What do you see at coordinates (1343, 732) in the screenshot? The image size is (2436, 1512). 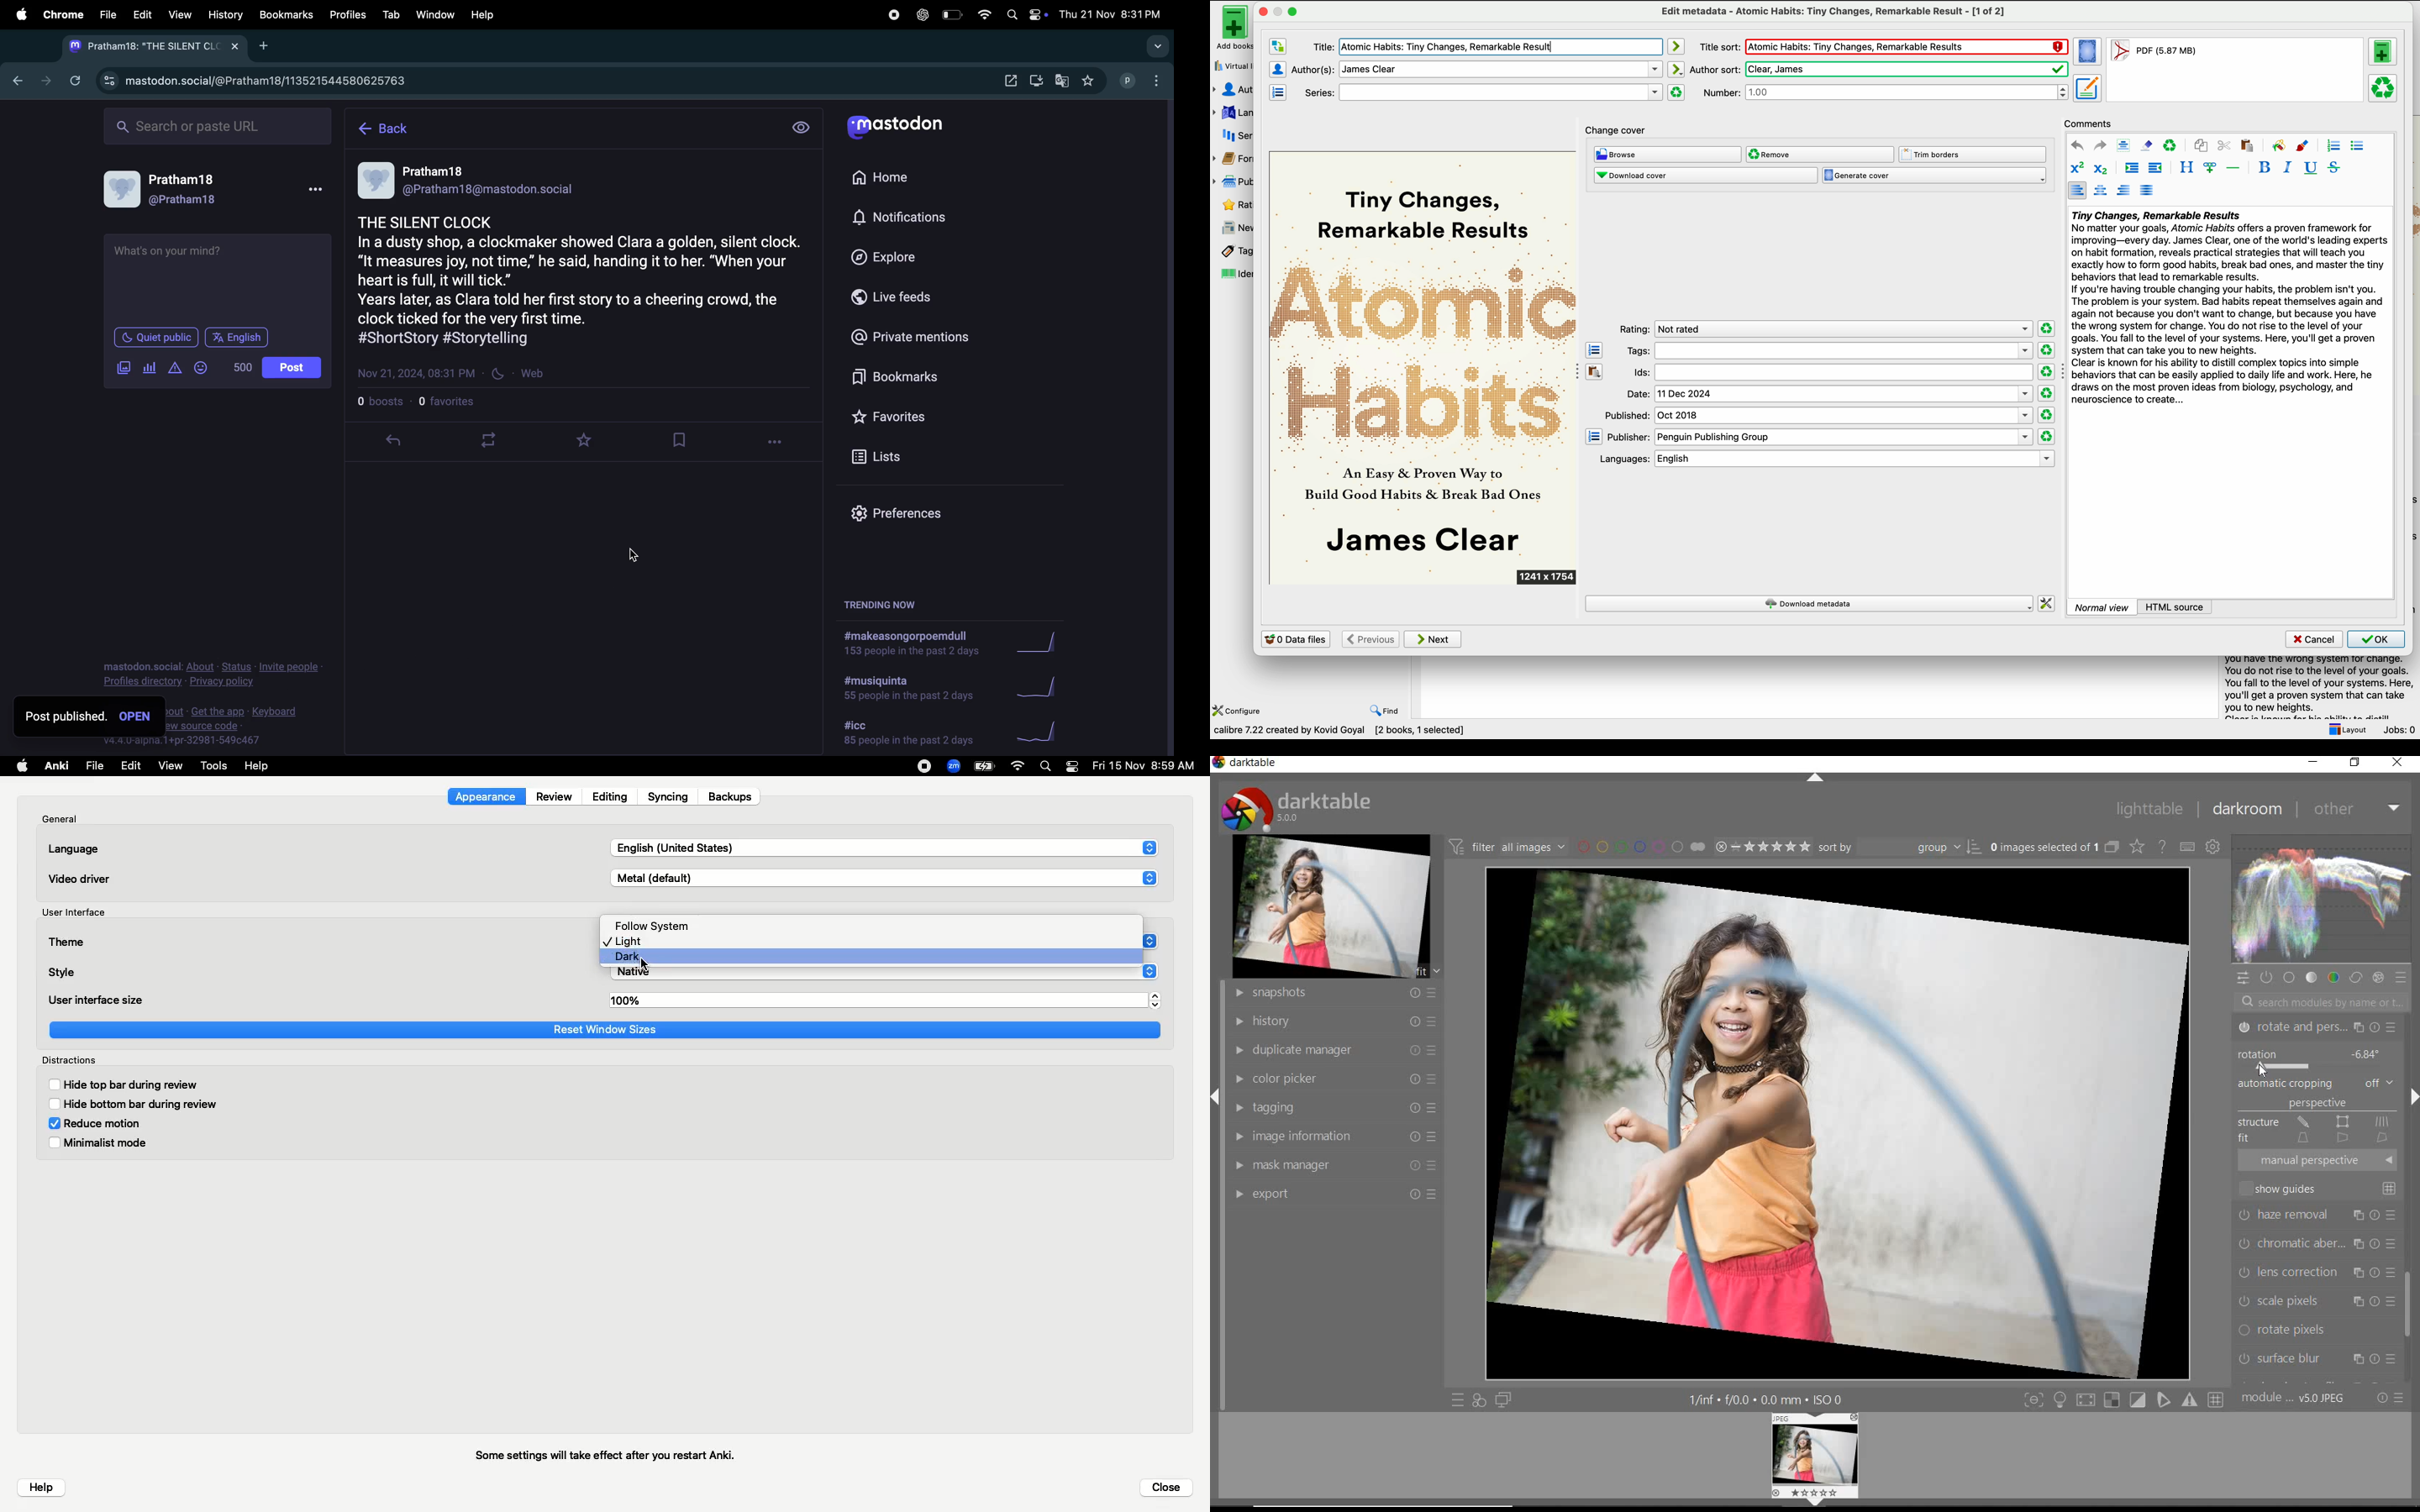 I see `data` at bounding box center [1343, 732].